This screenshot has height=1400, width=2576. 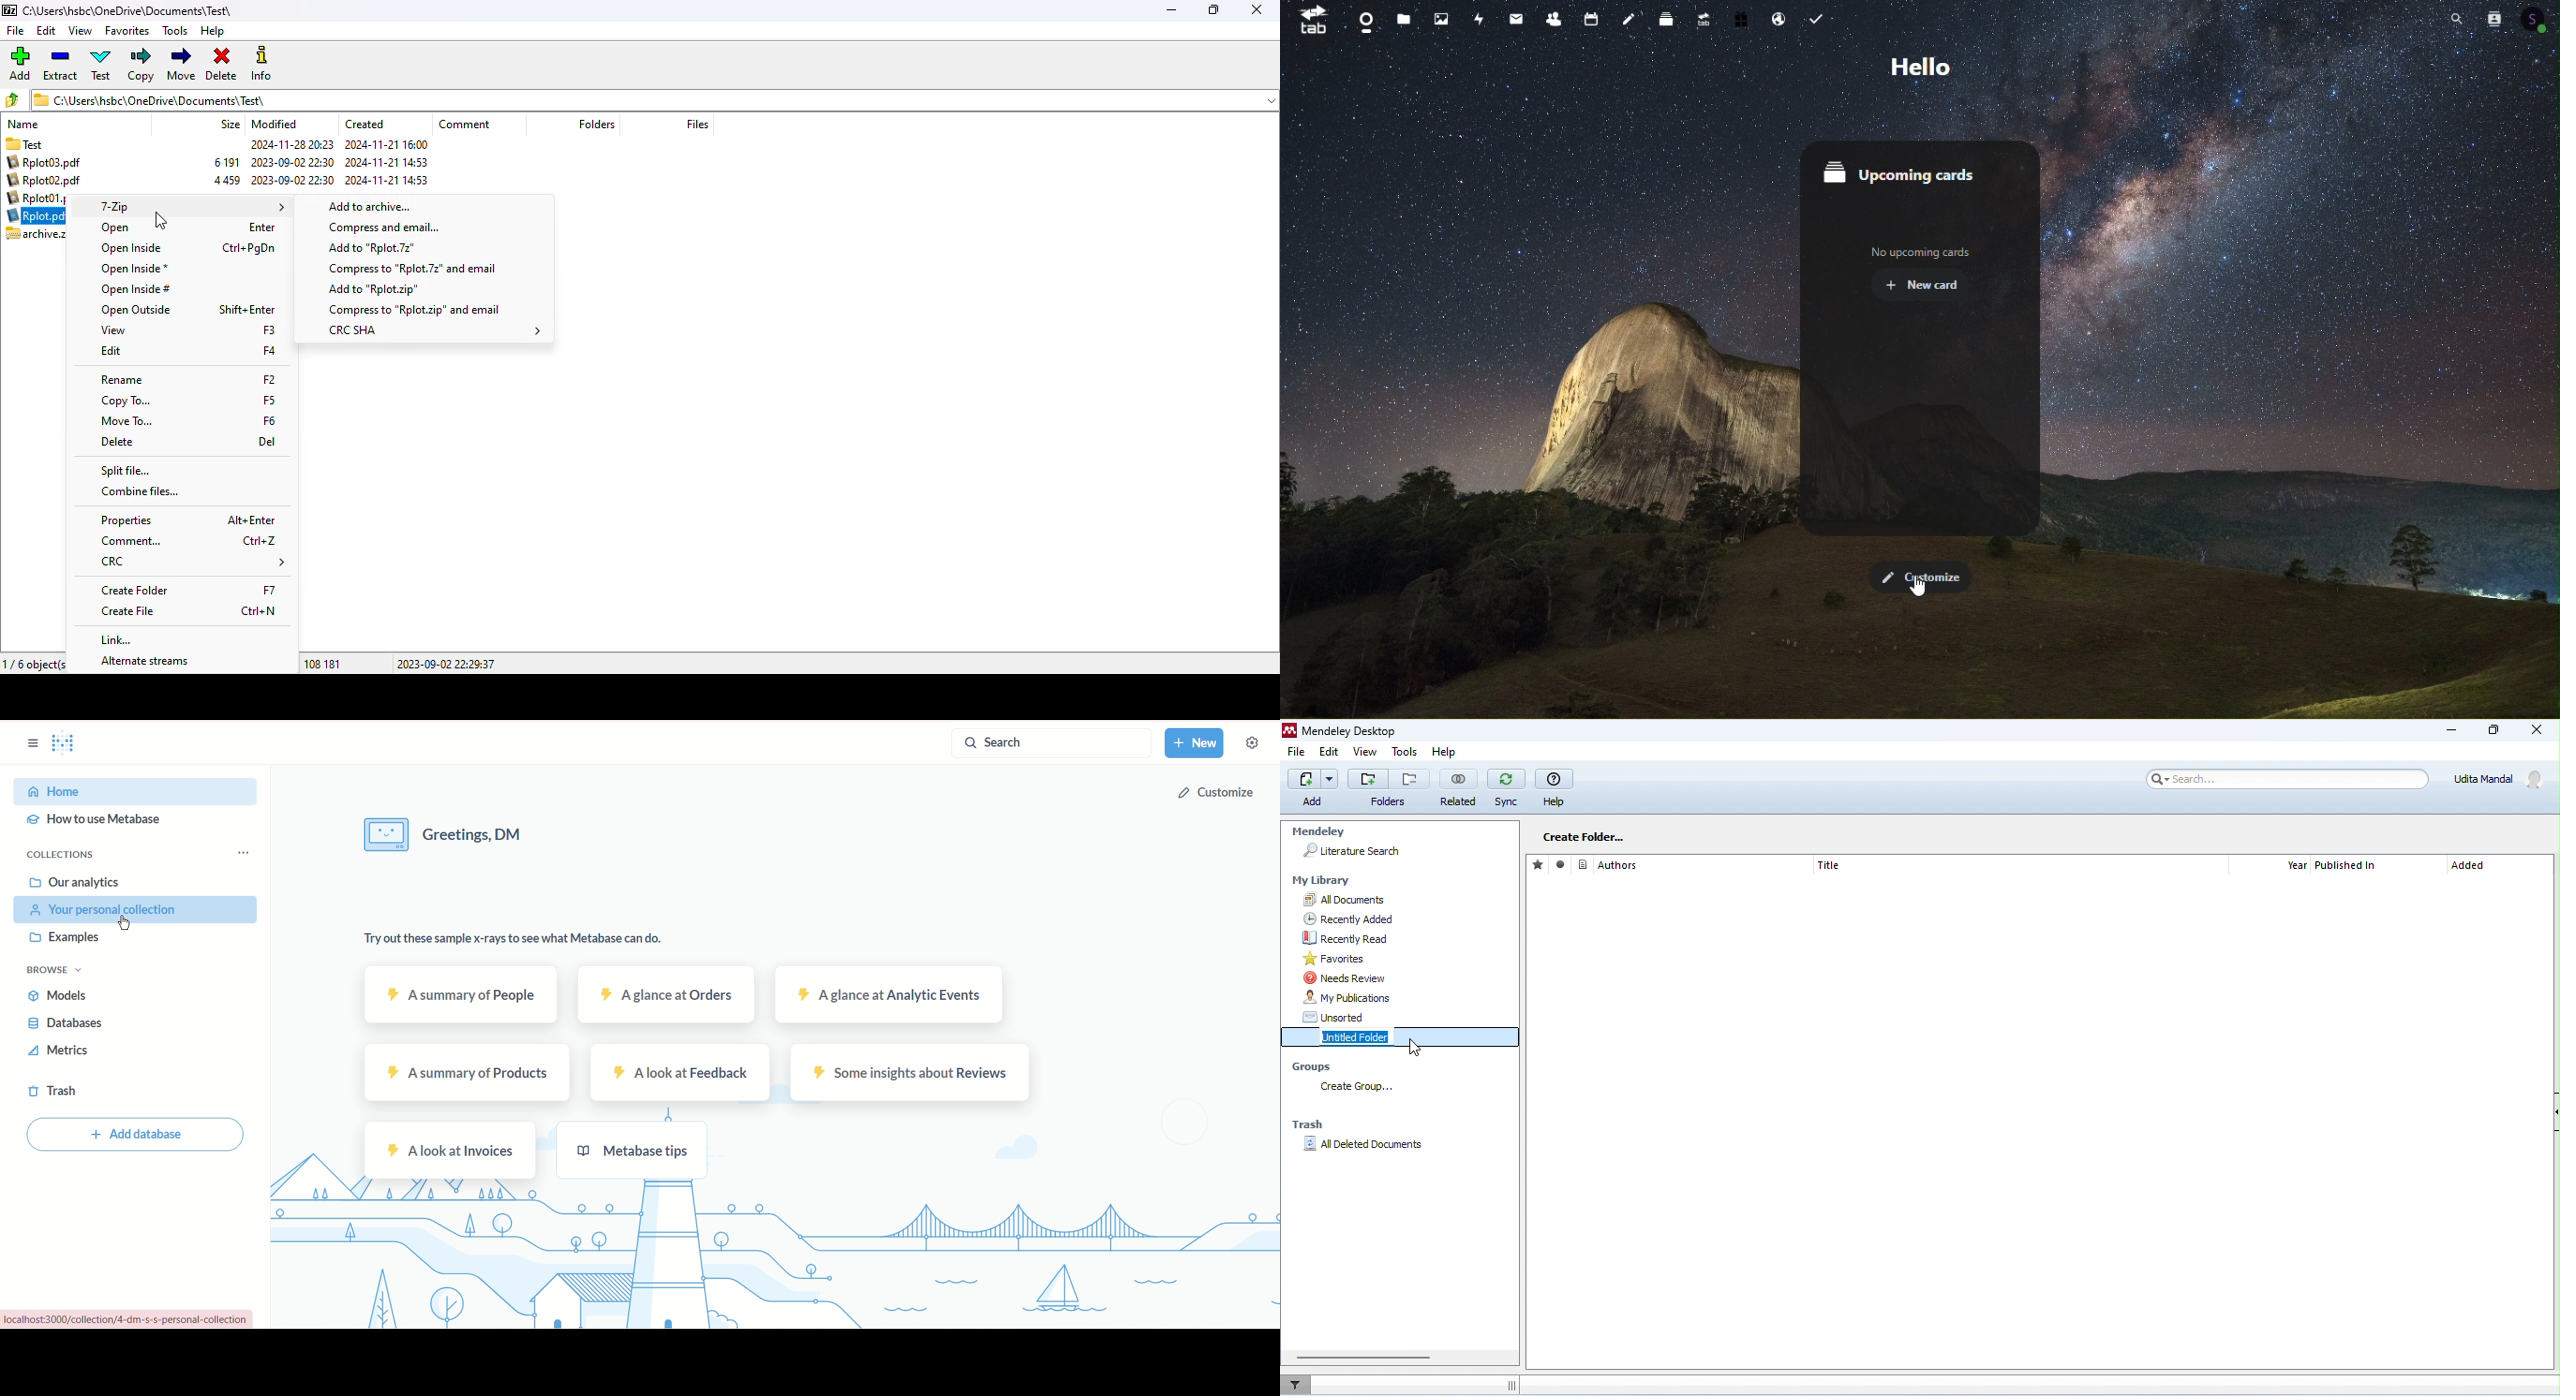 What do you see at coordinates (1332, 778) in the screenshot?
I see `drop down` at bounding box center [1332, 778].